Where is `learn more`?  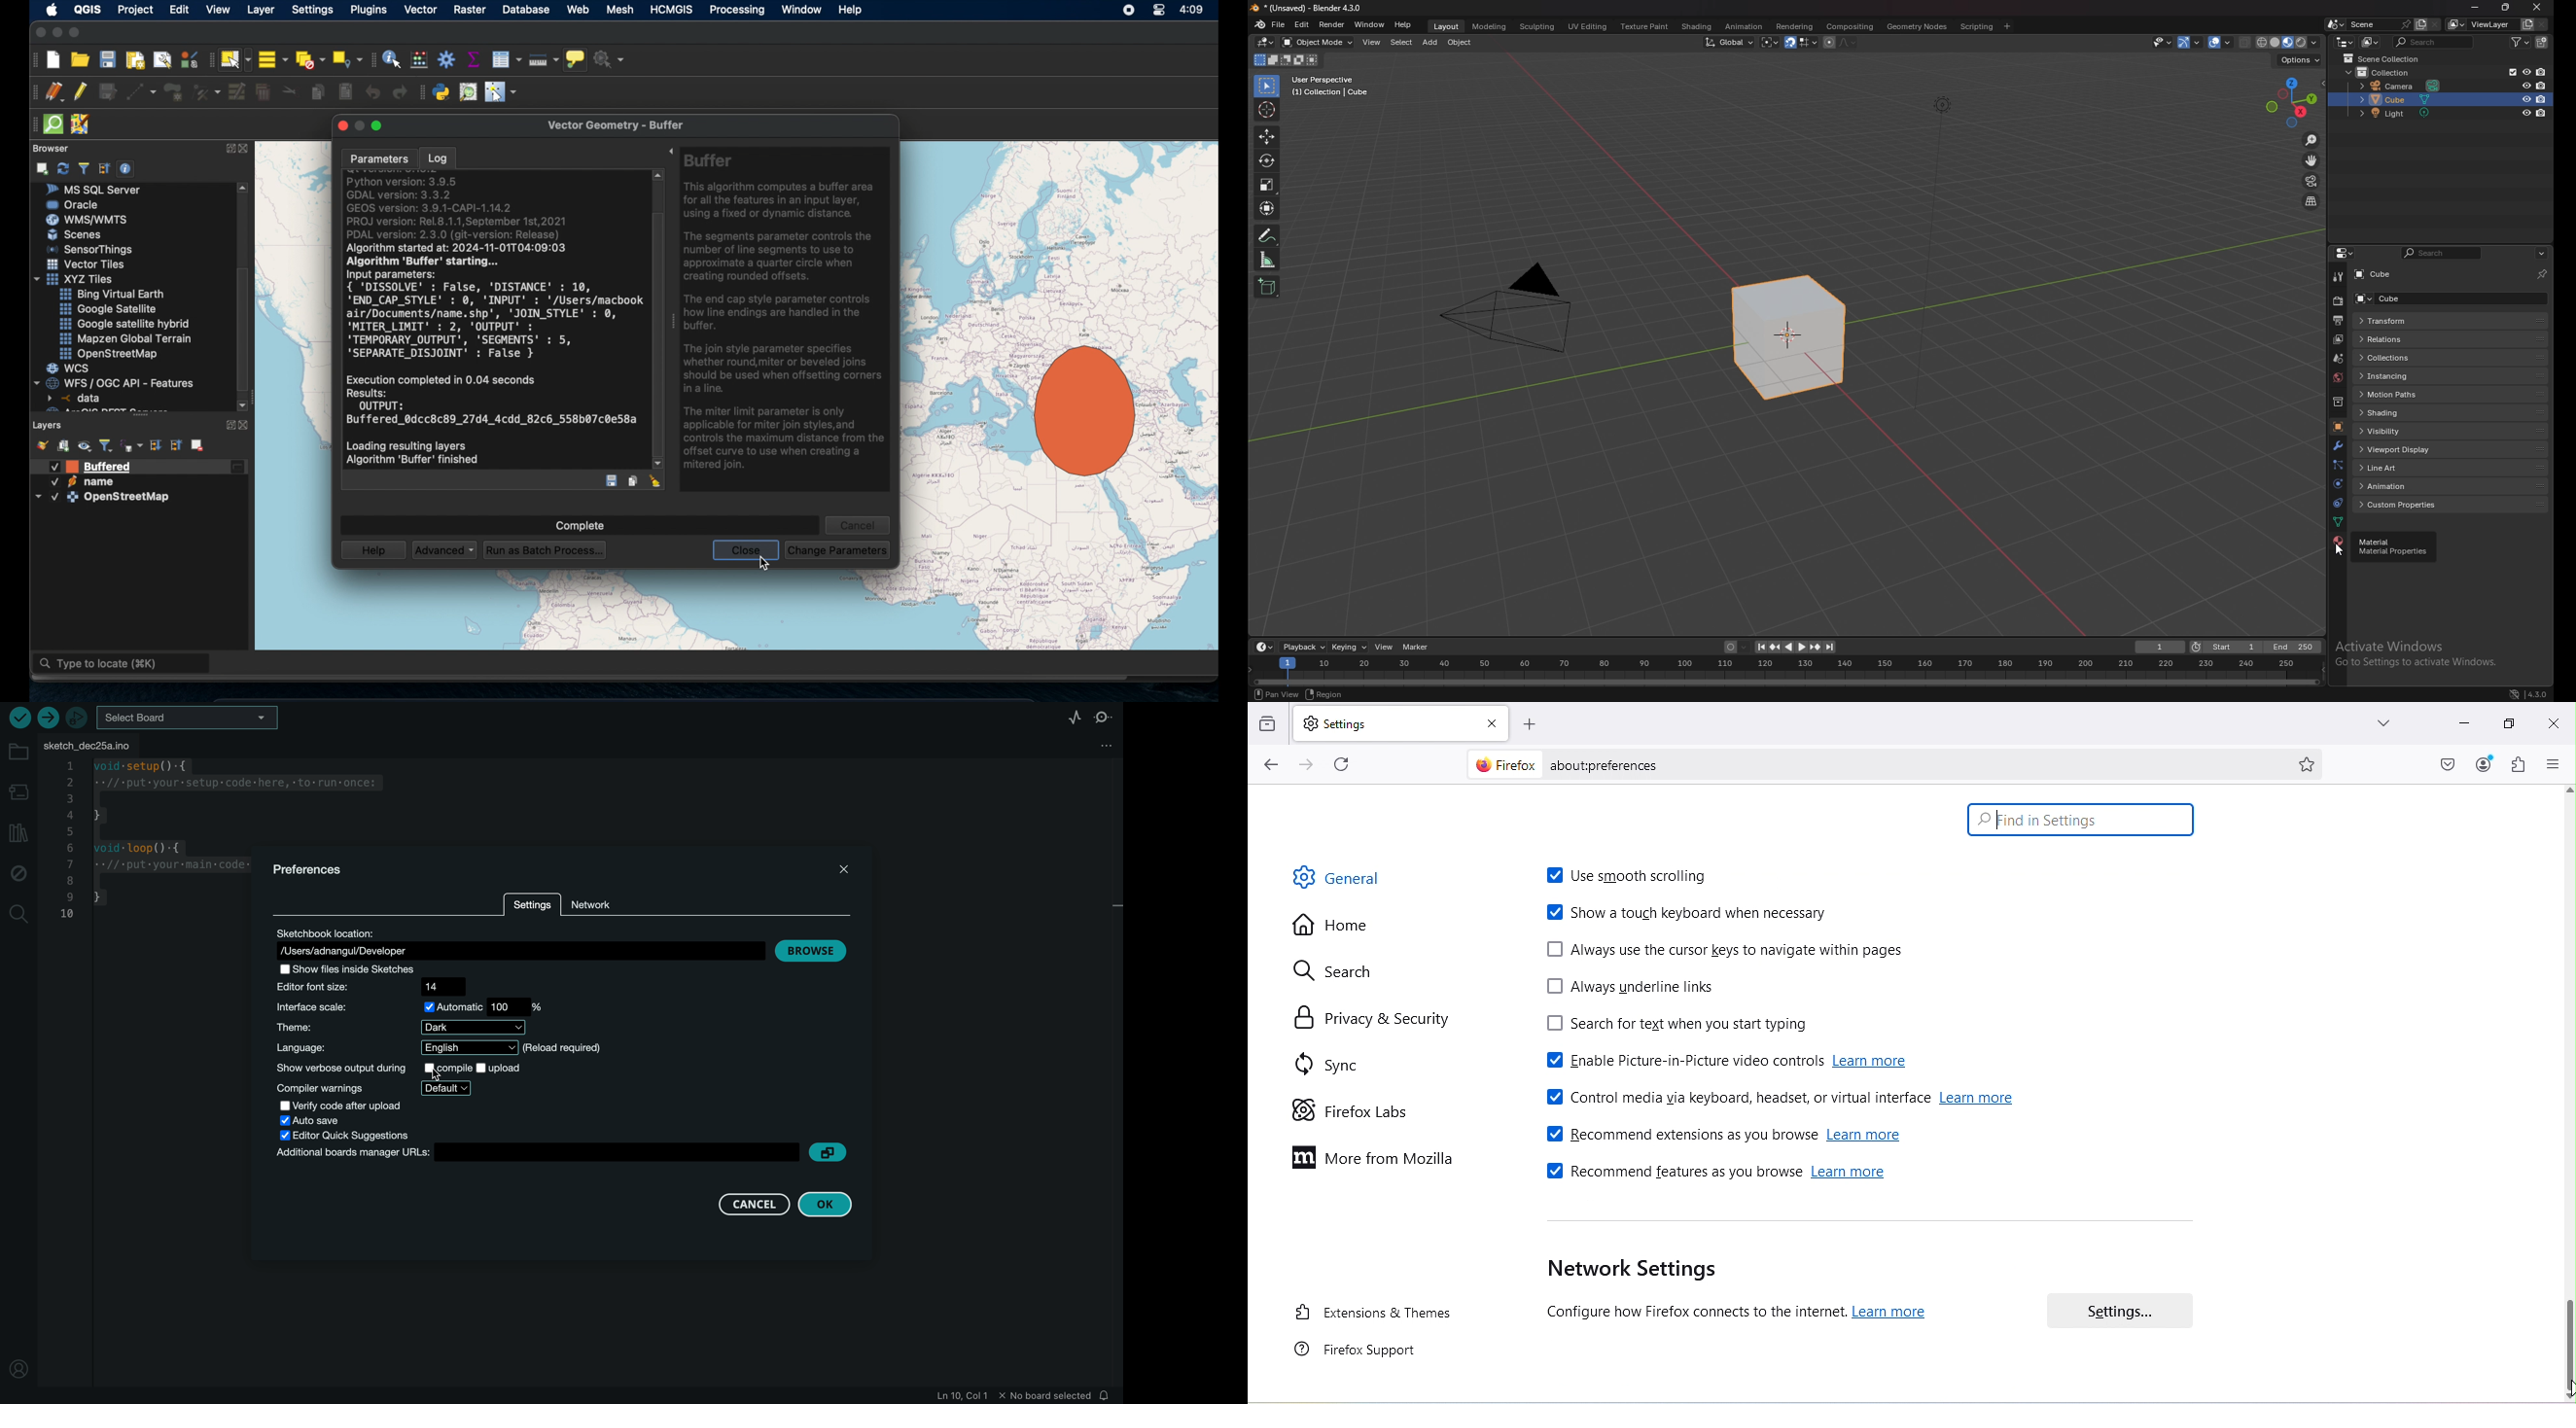
learn more is located at coordinates (1894, 1314).